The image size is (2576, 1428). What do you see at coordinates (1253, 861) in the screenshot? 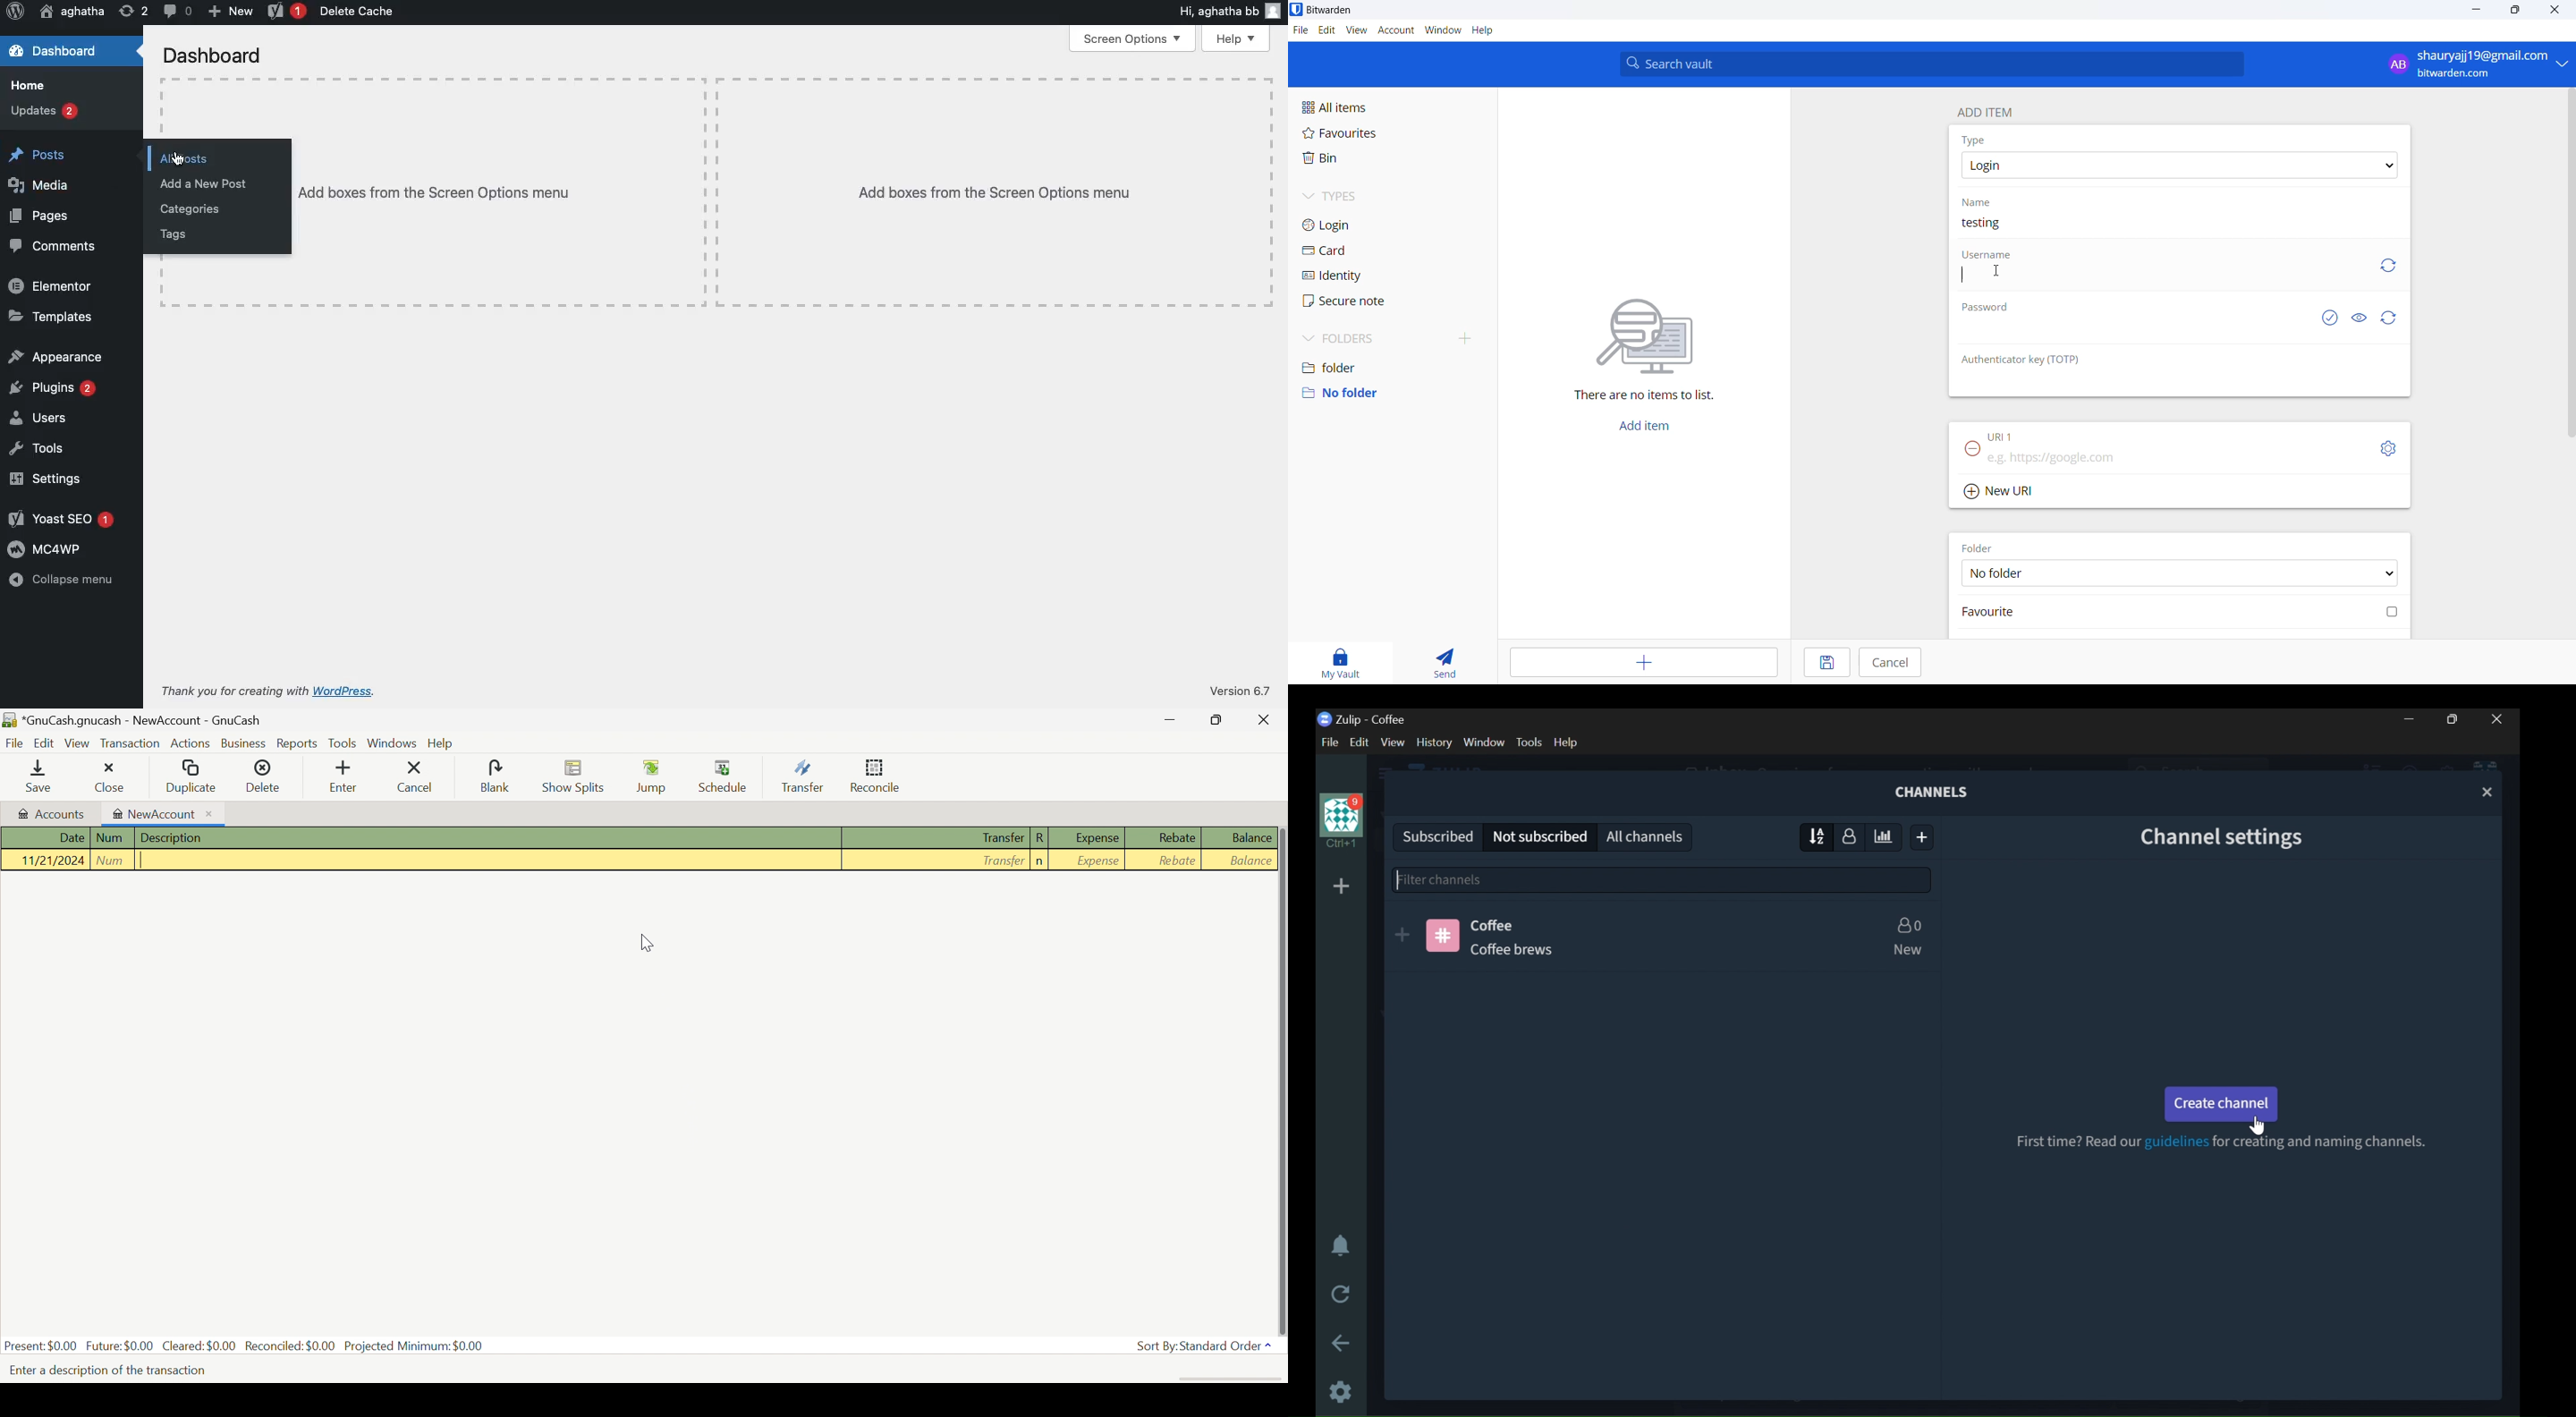
I see `100.00` at bounding box center [1253, 861].